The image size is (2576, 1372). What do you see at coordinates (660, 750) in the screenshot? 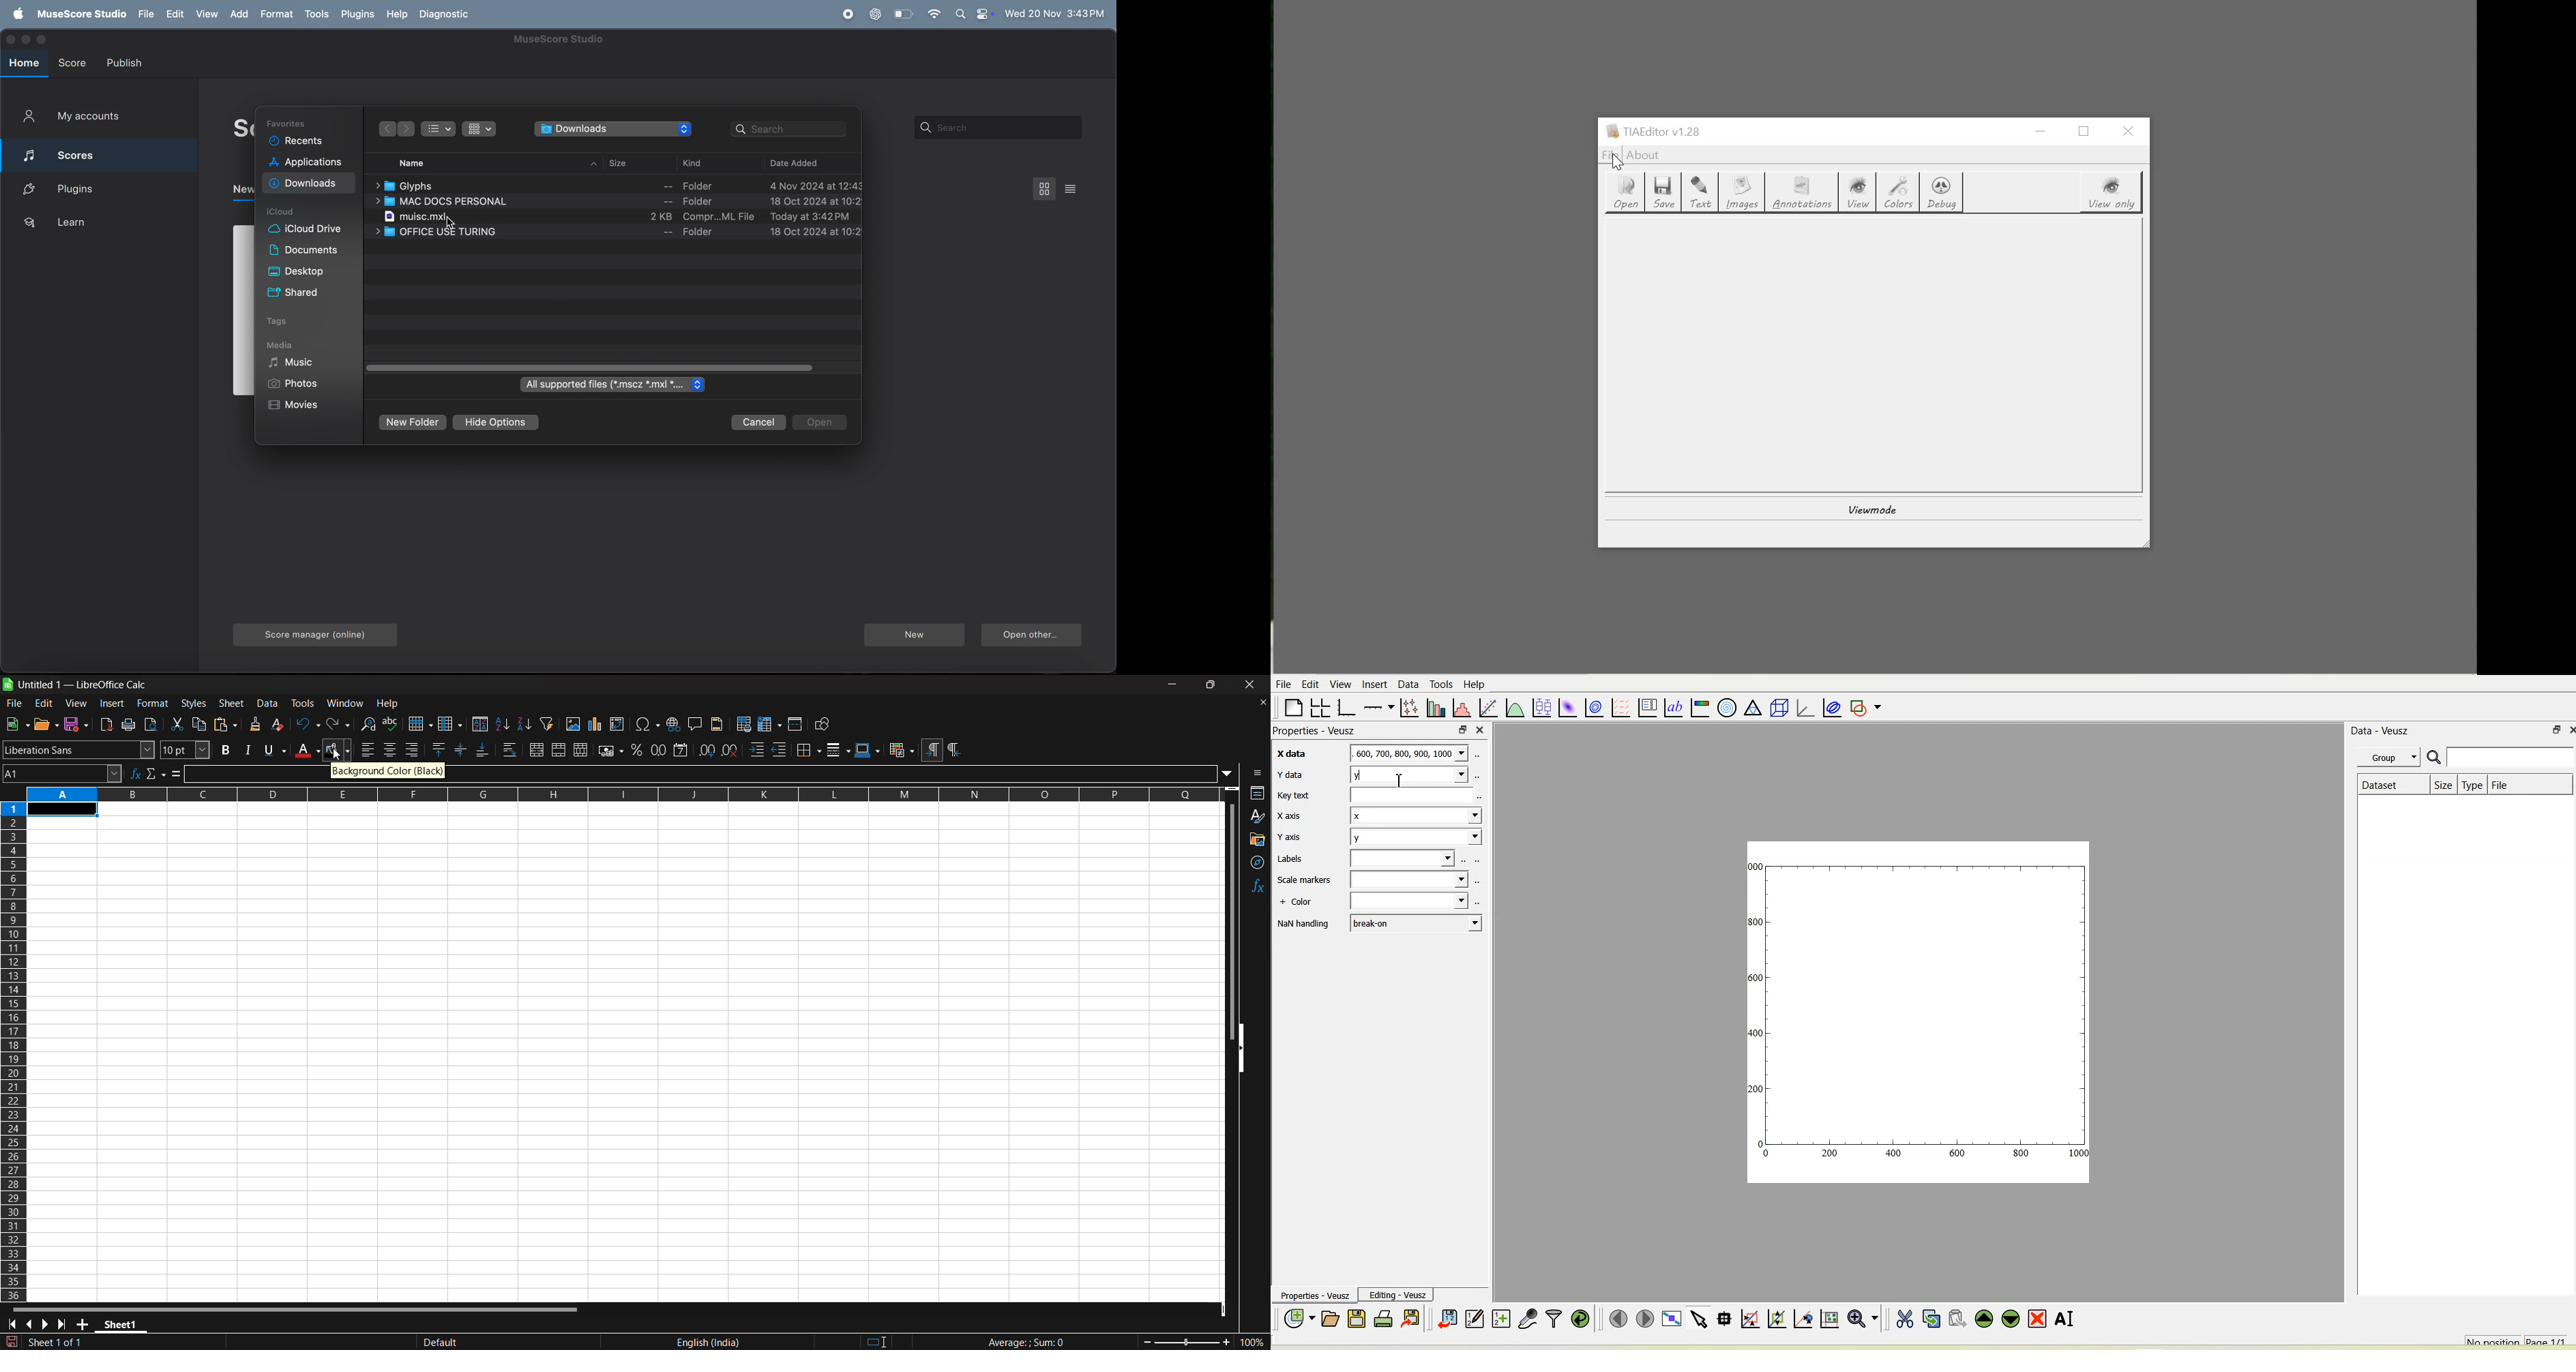
I see `format as number` at bounding box center [660, 750].